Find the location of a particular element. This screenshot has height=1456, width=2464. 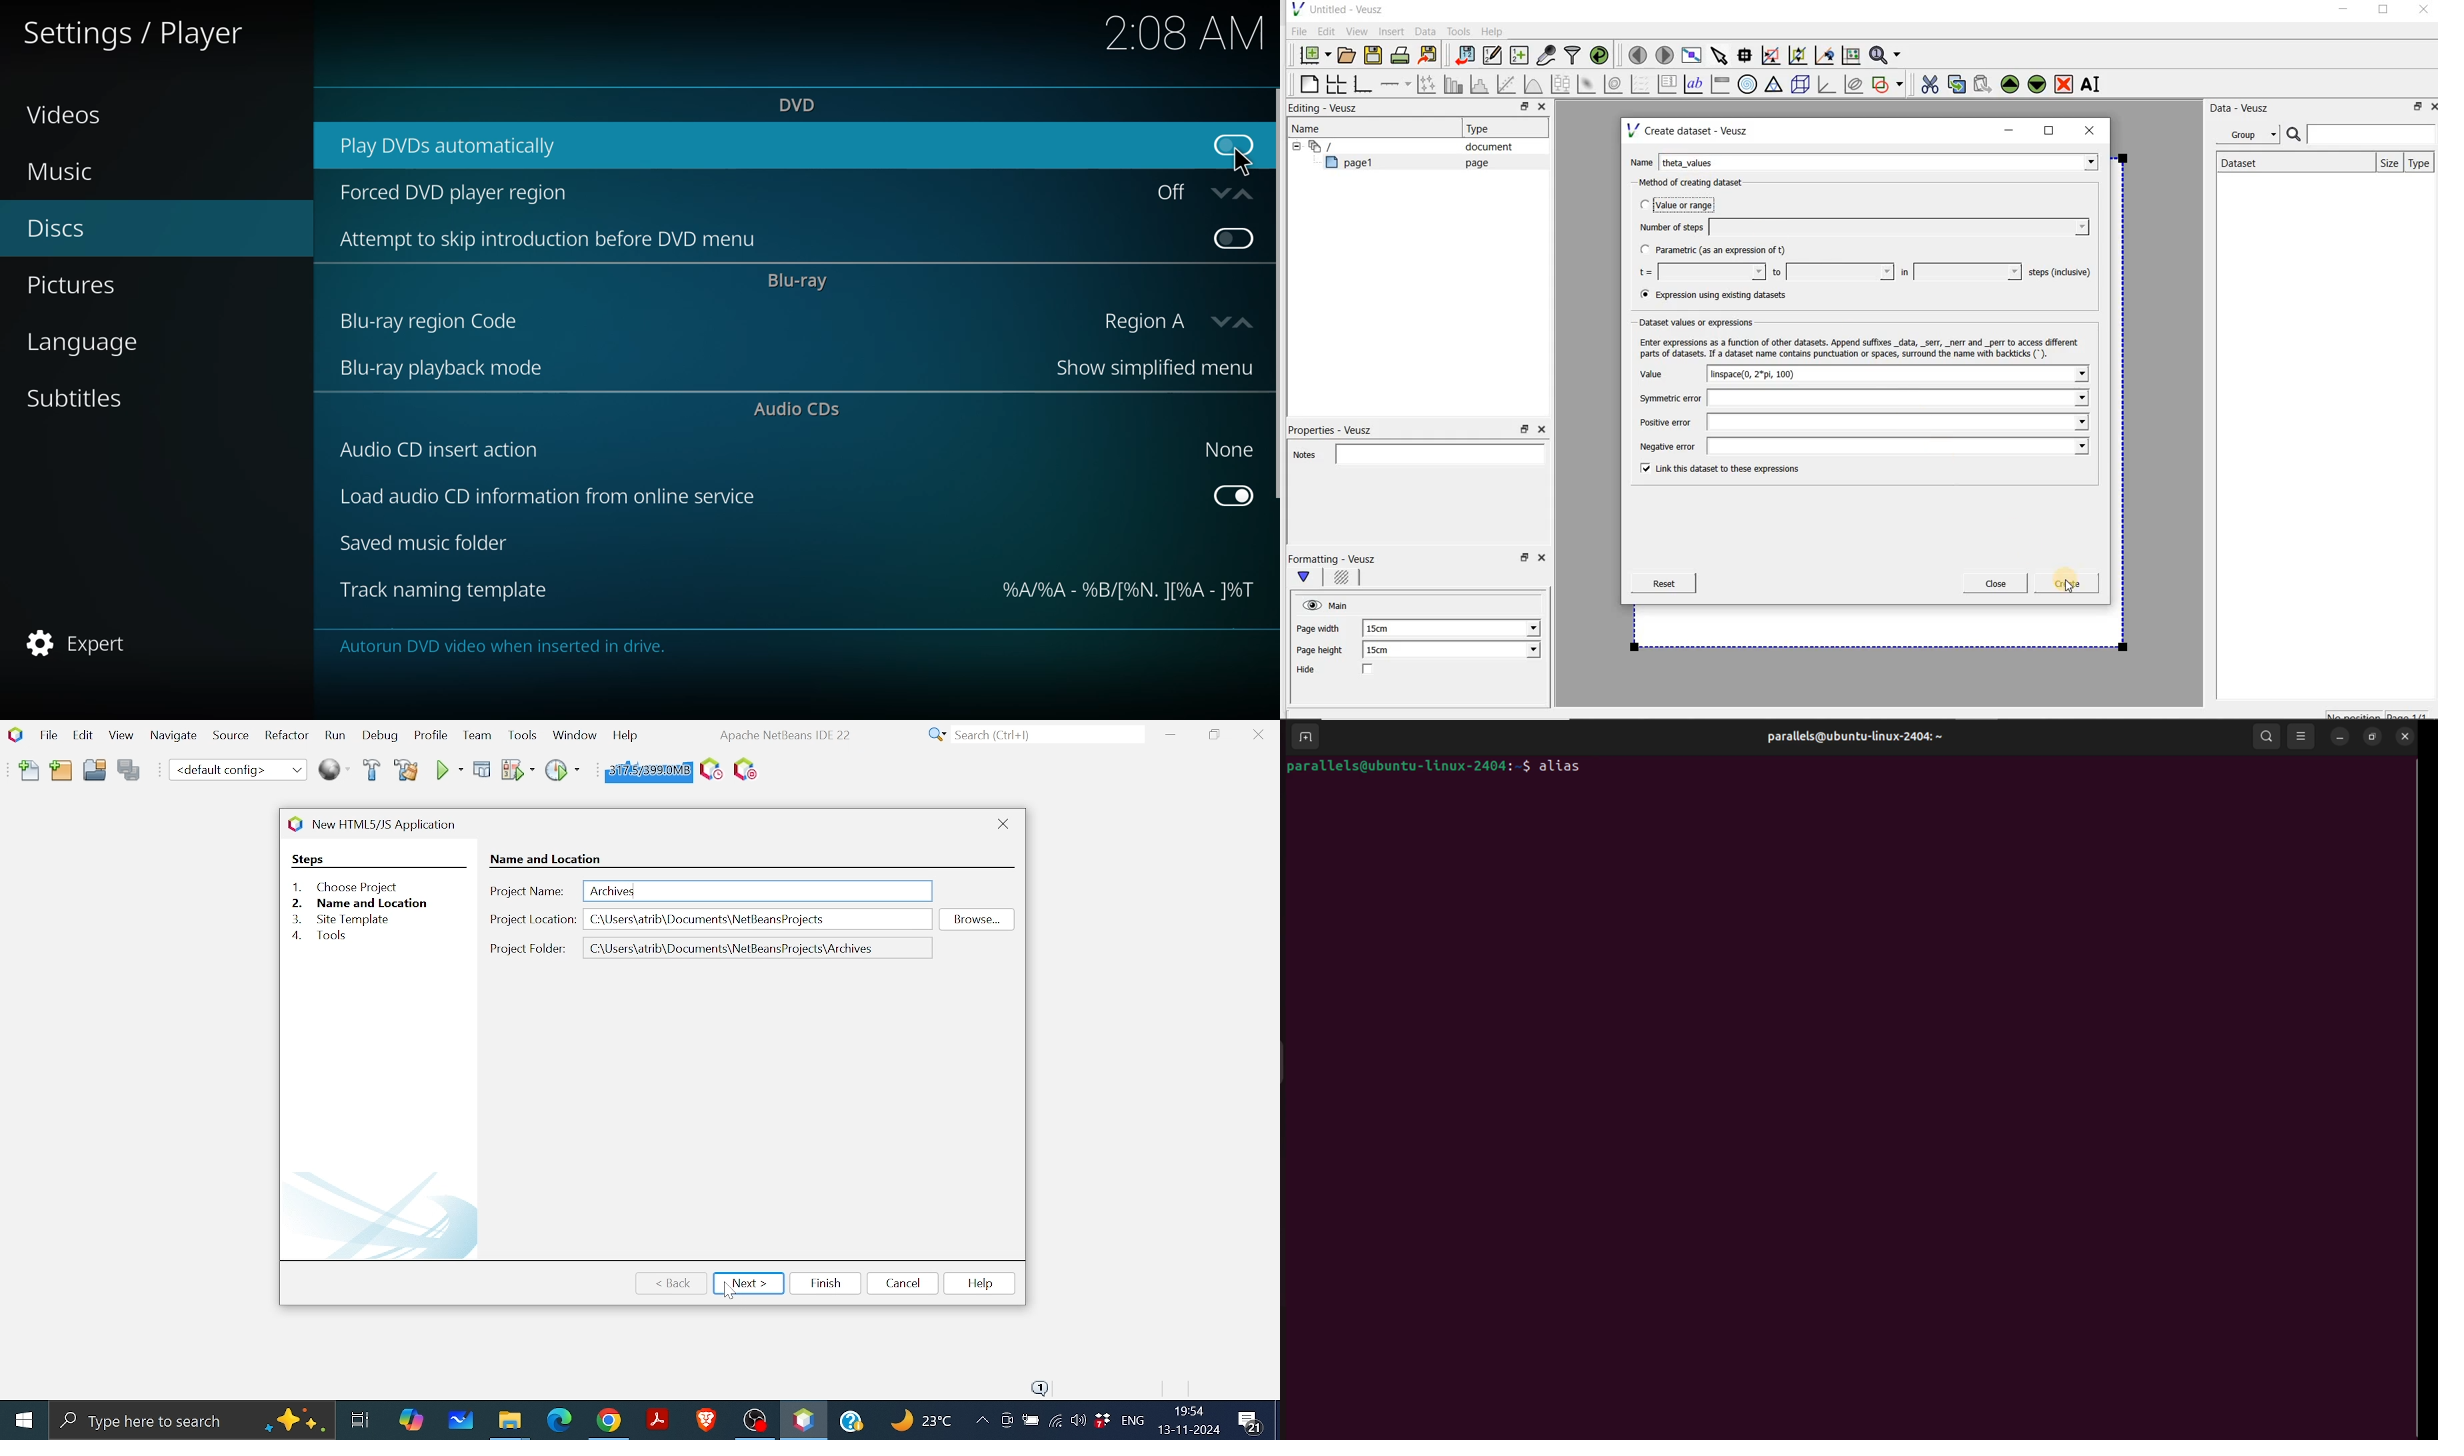

arrange graphs in a grid is located at coordinates (1335, 83).